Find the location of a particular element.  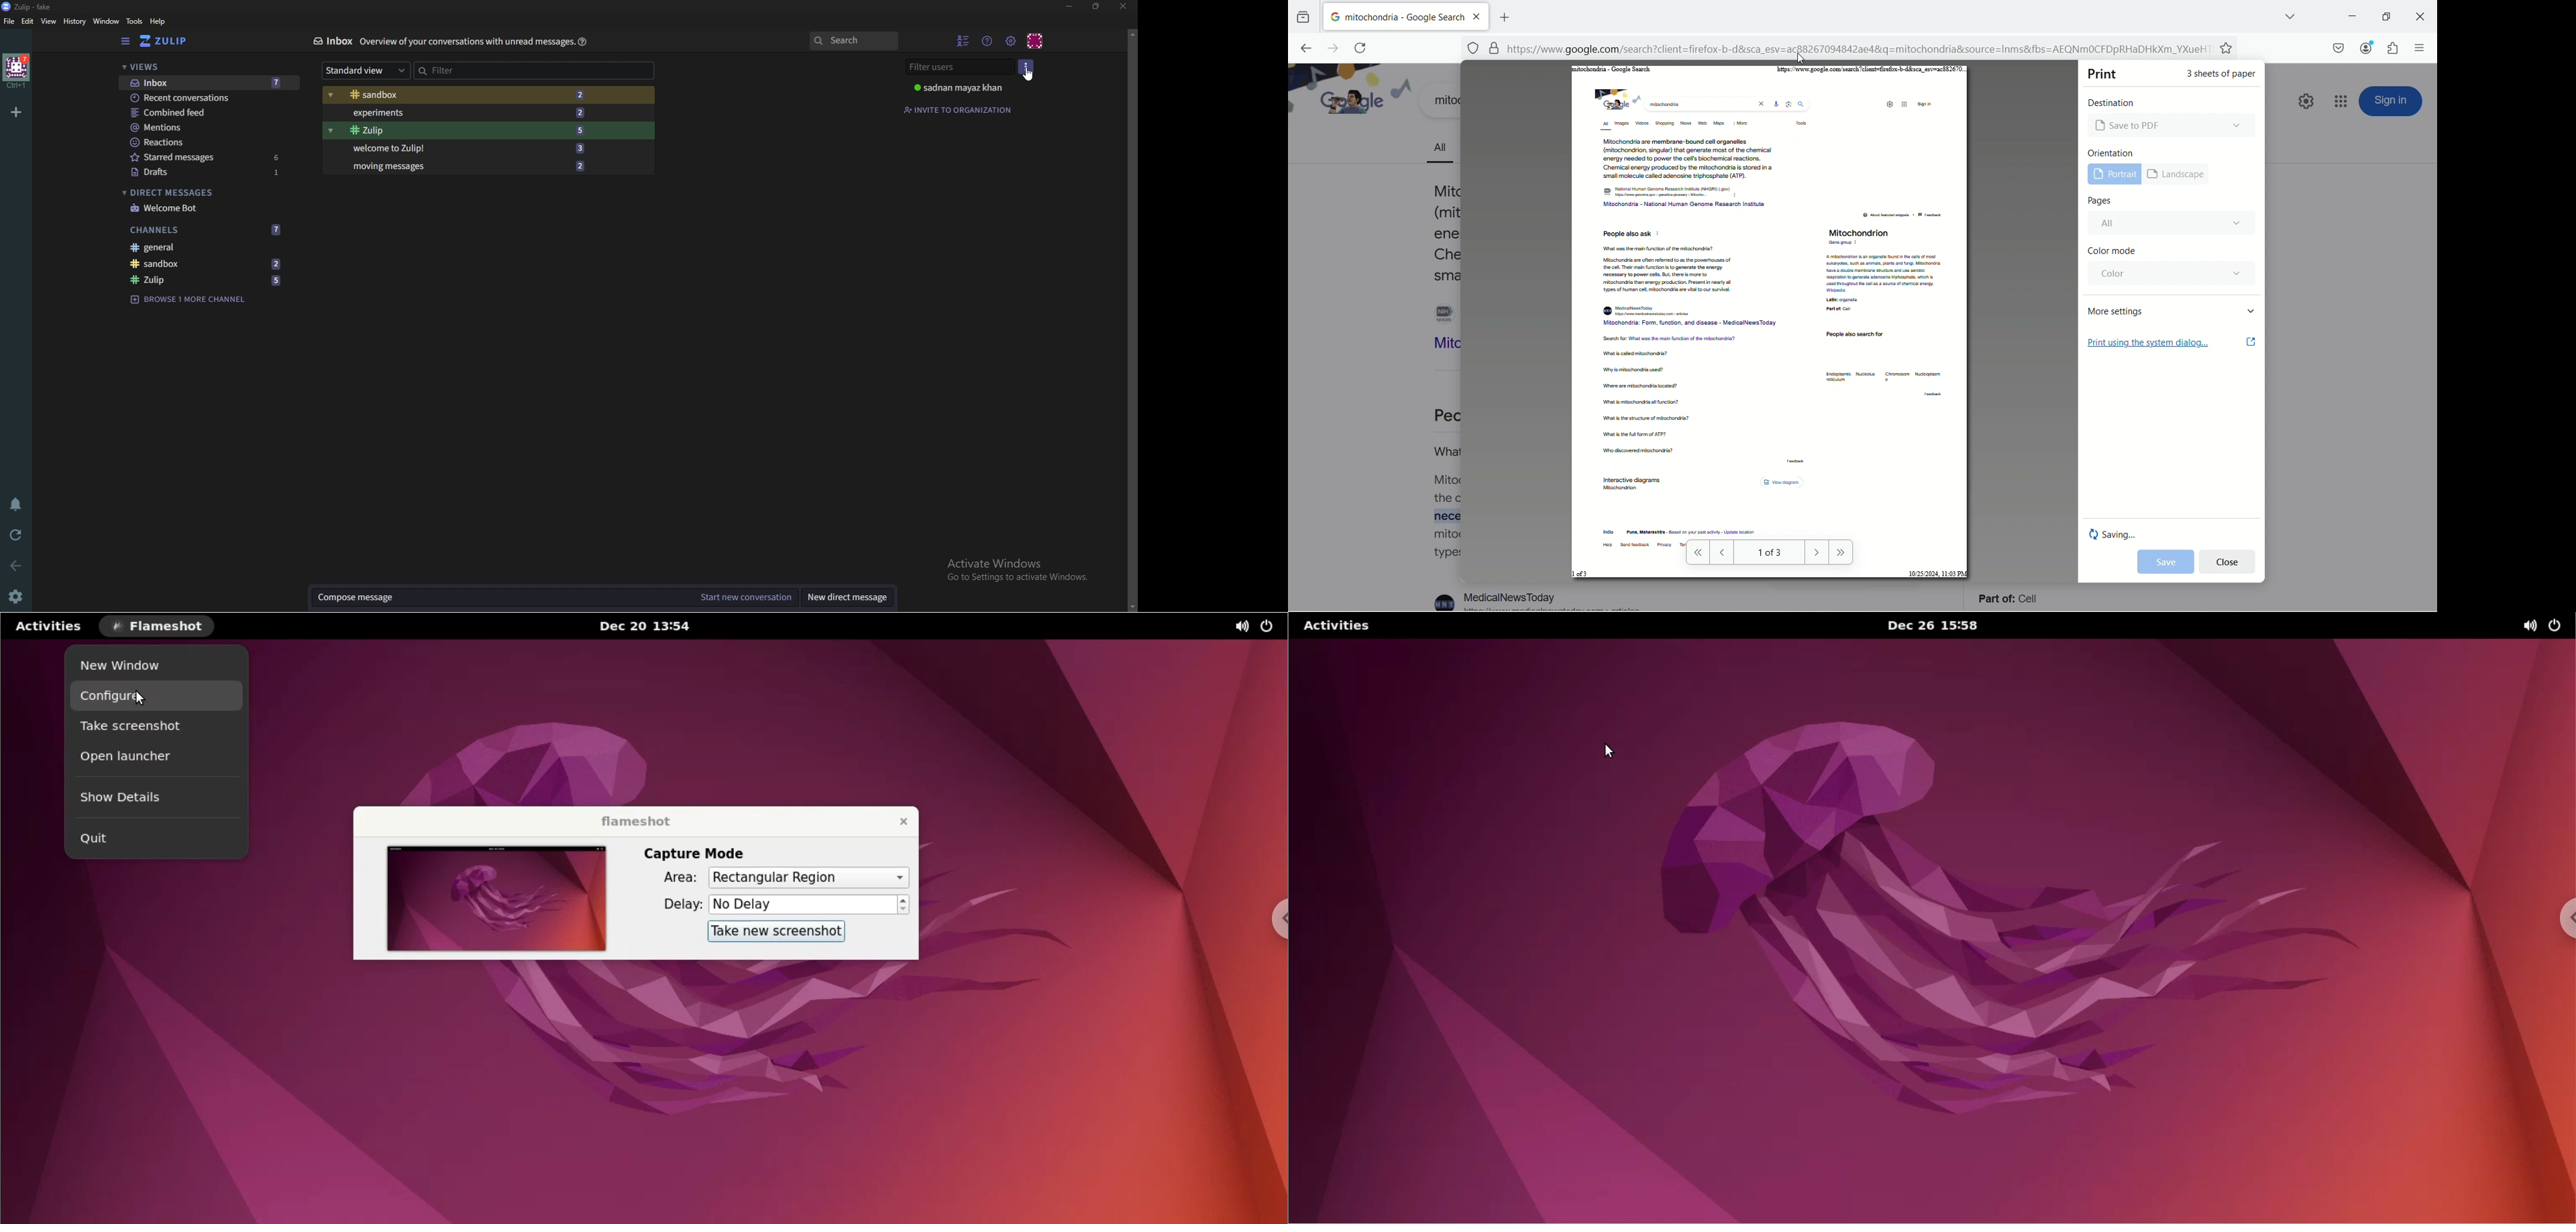

Zulip is located at coordinates (464, 130).